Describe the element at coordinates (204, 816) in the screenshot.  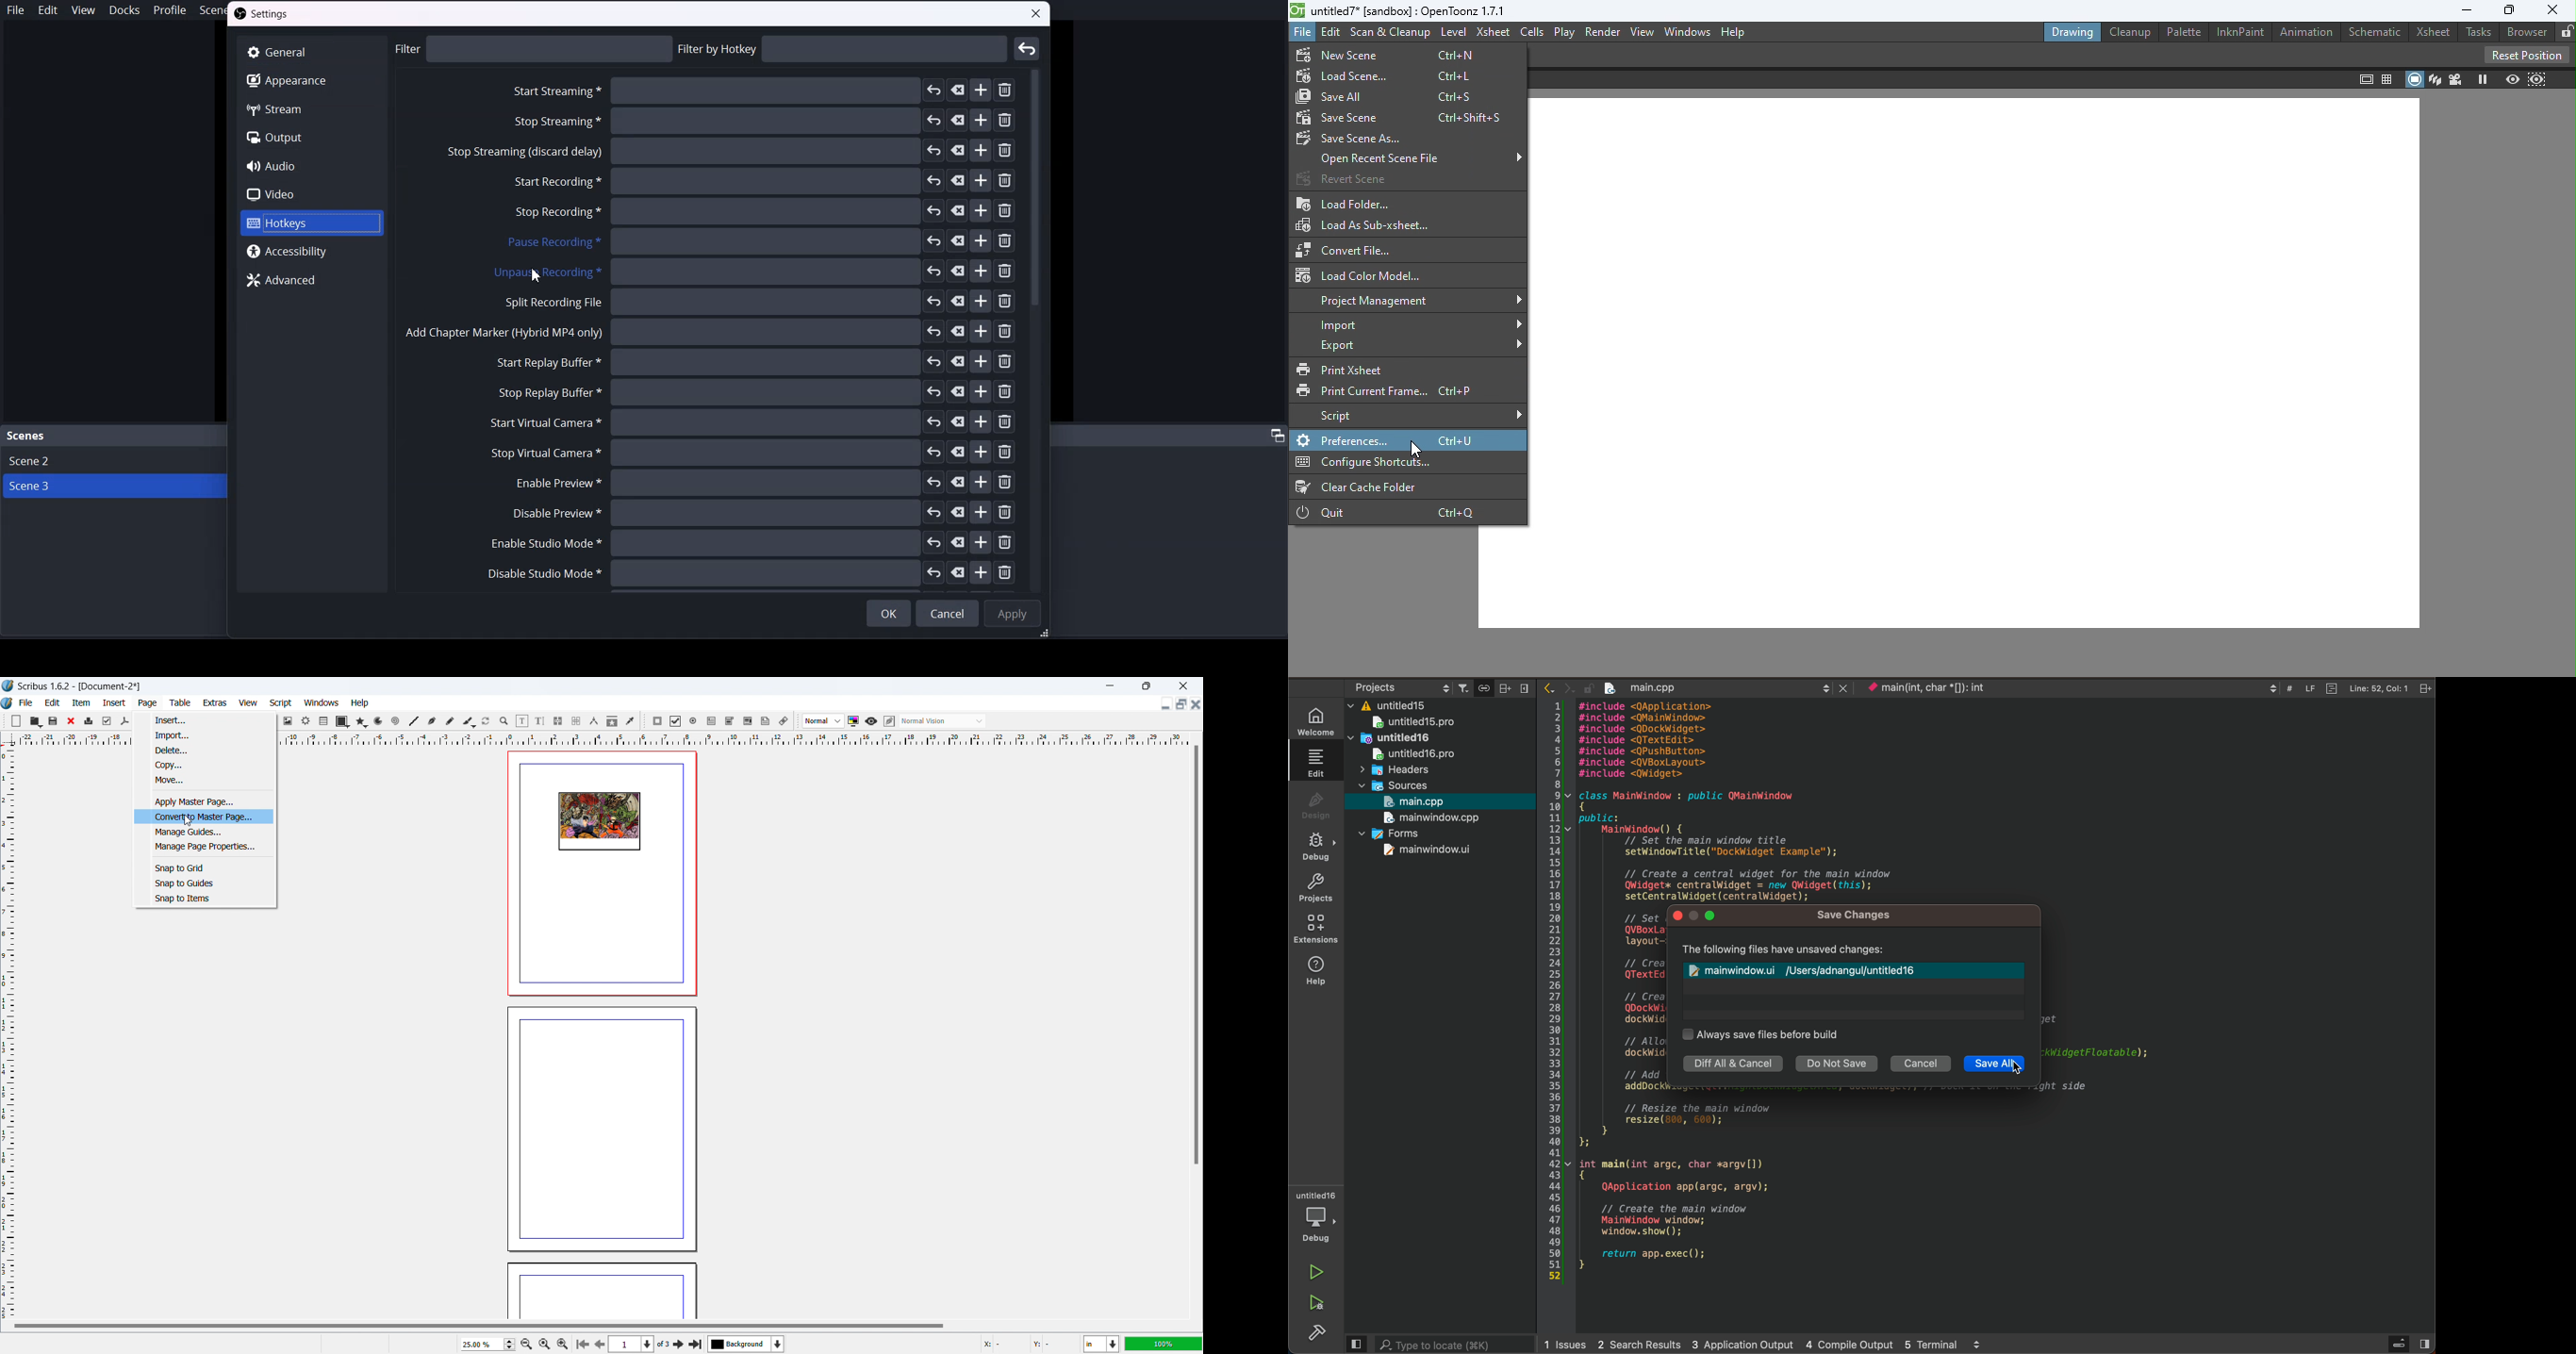
I see `convert to master page` at that location.